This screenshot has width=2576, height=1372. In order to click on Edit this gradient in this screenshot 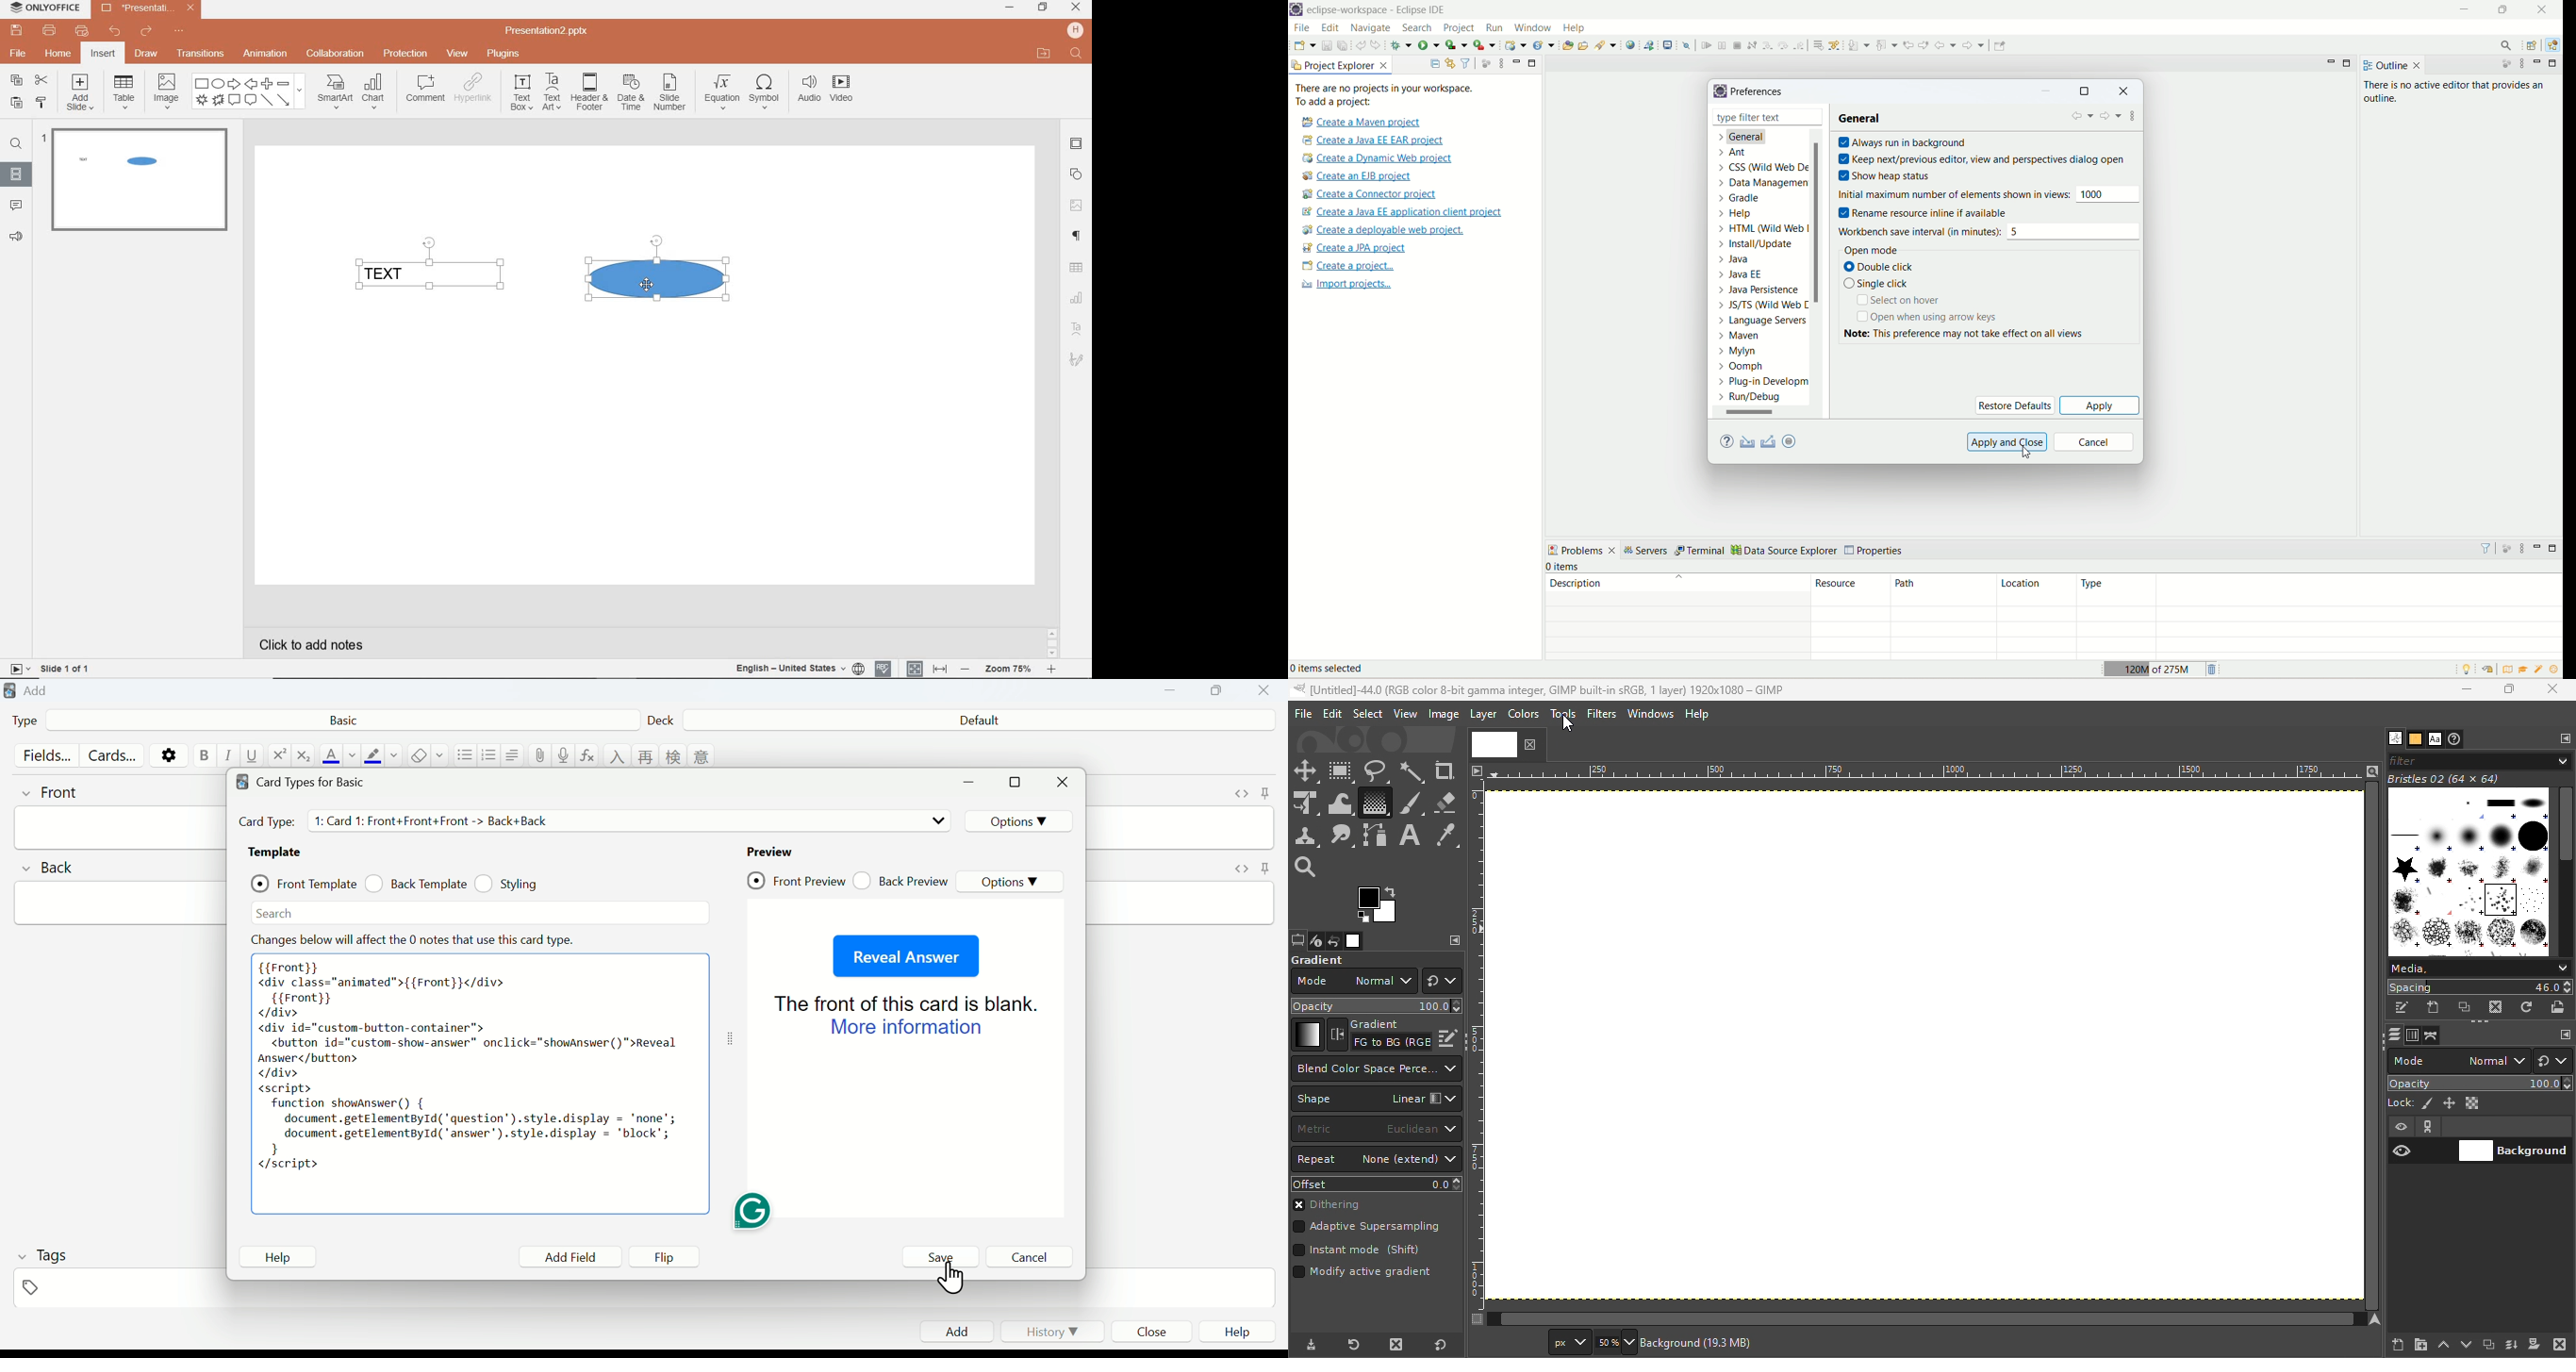, I will do `click(1448, 1036)`.